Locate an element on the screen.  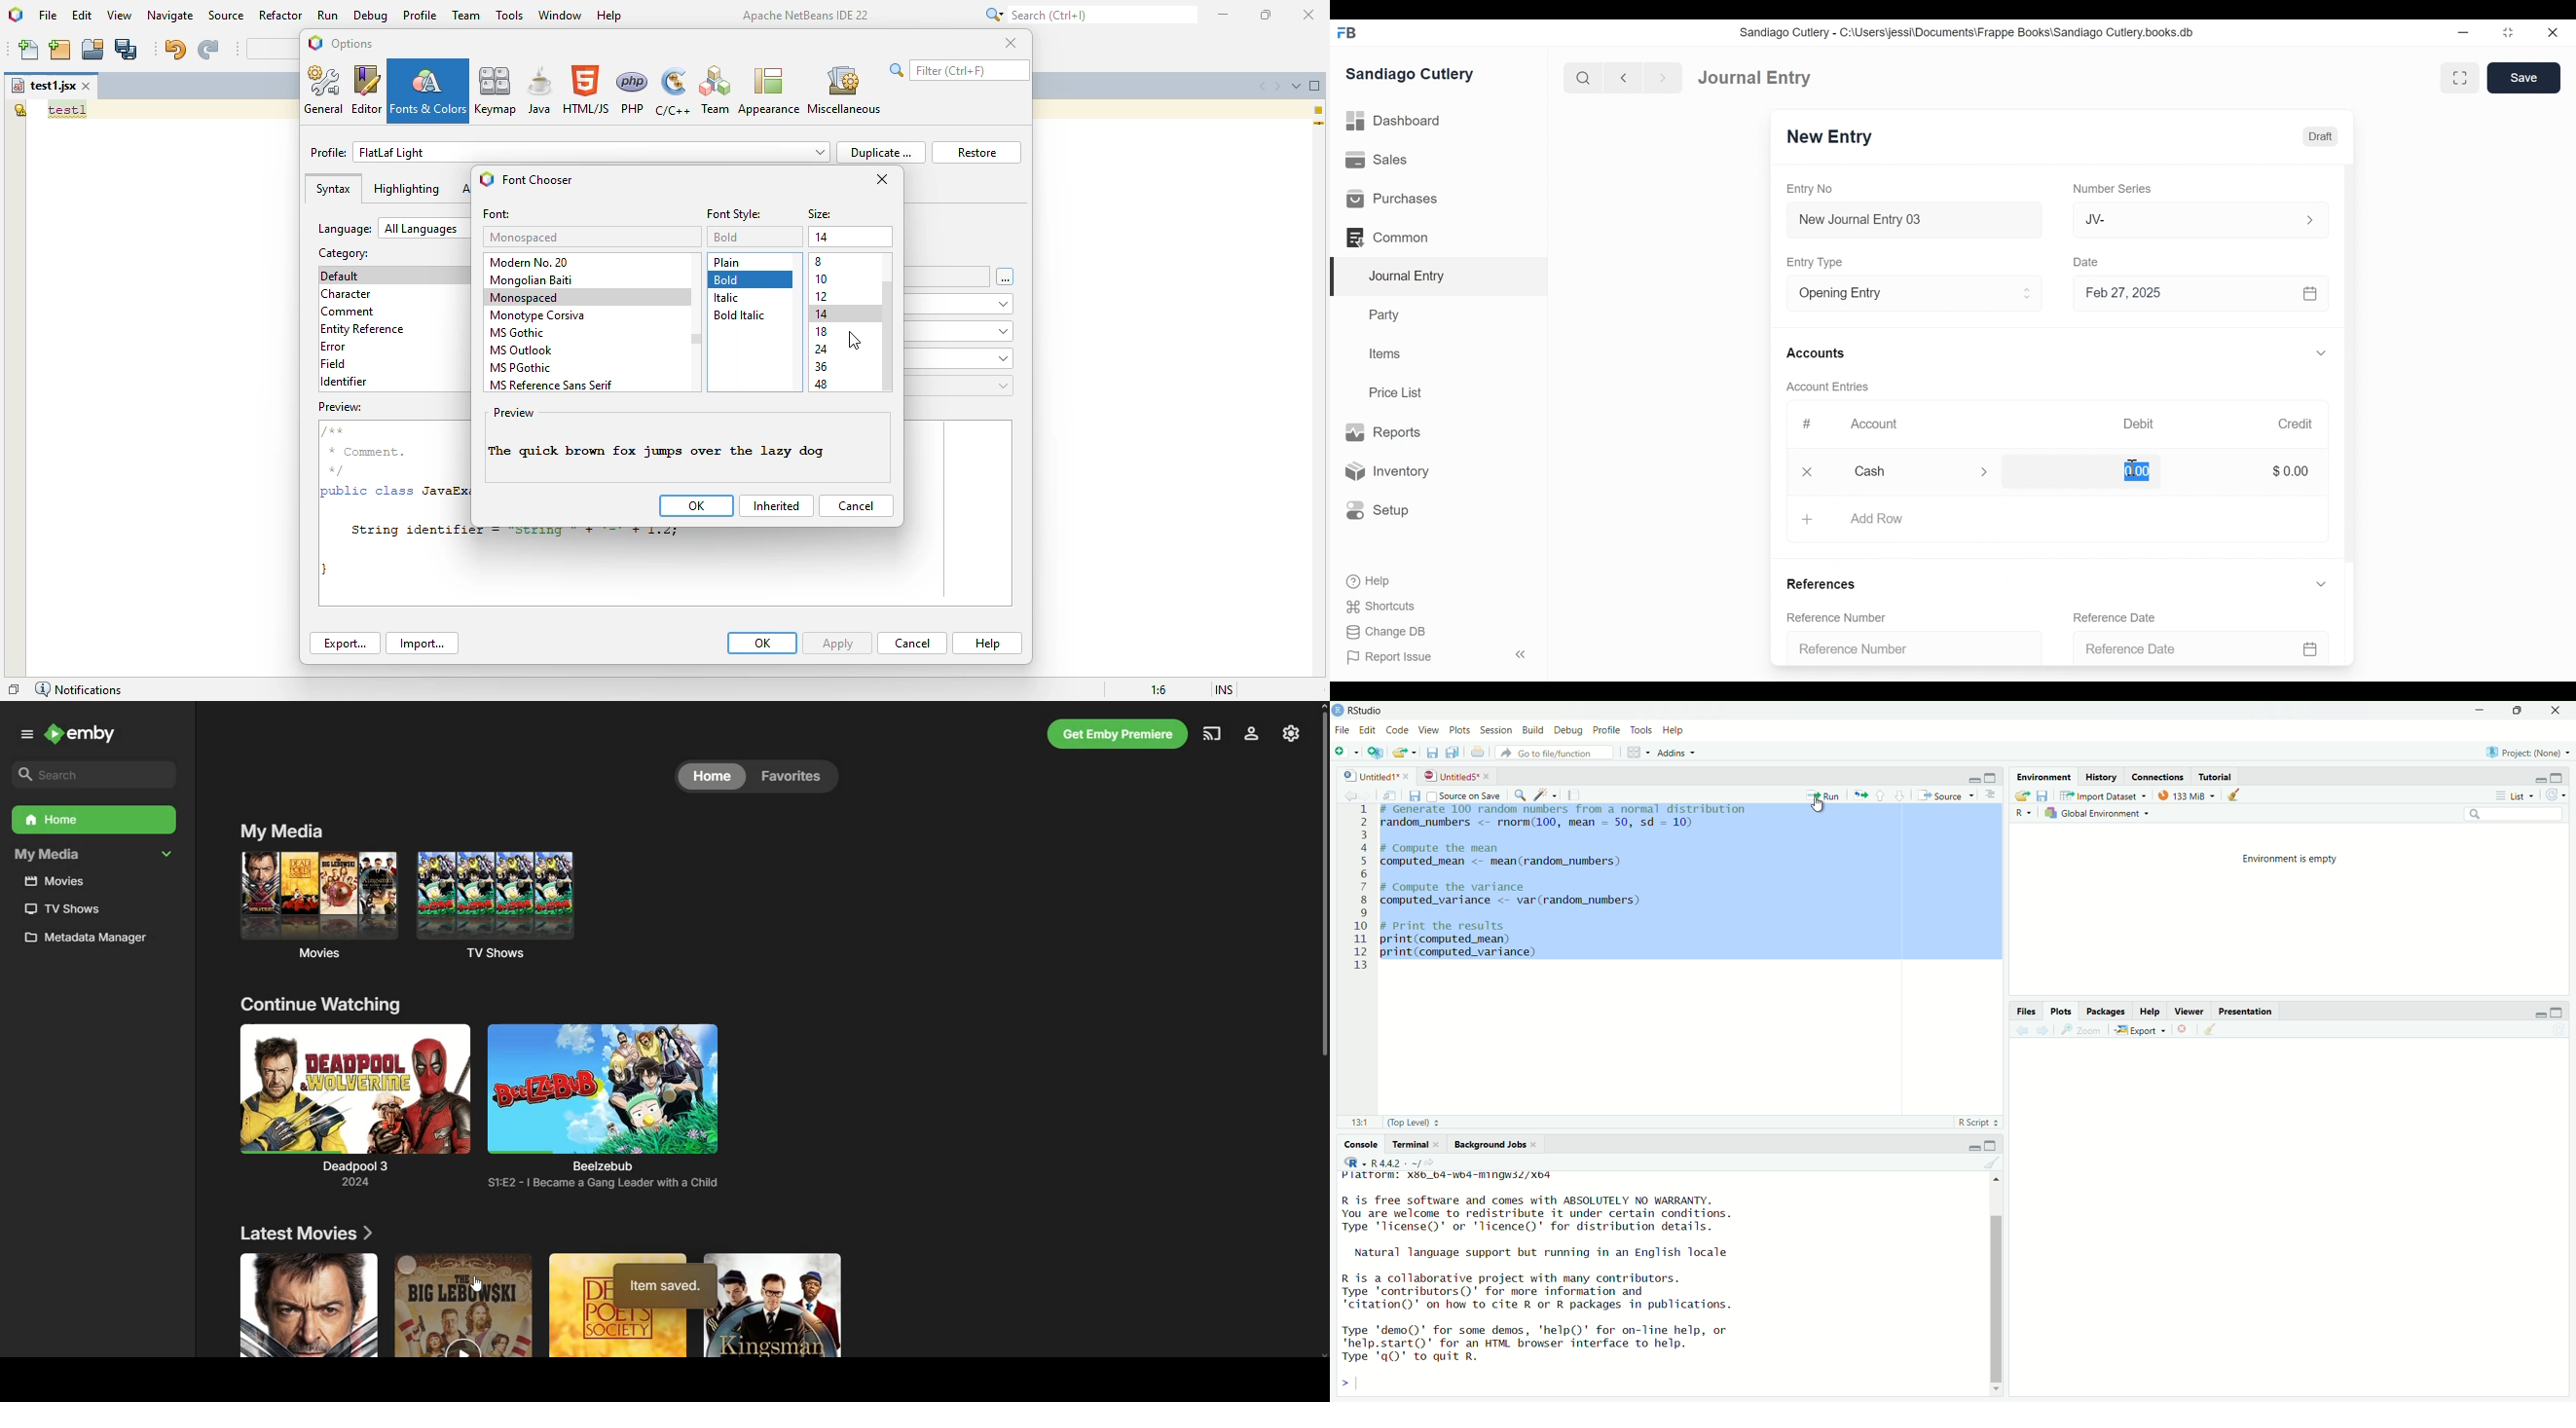
refresh the list of objects in the environment is located at coordinates (2560, 795).